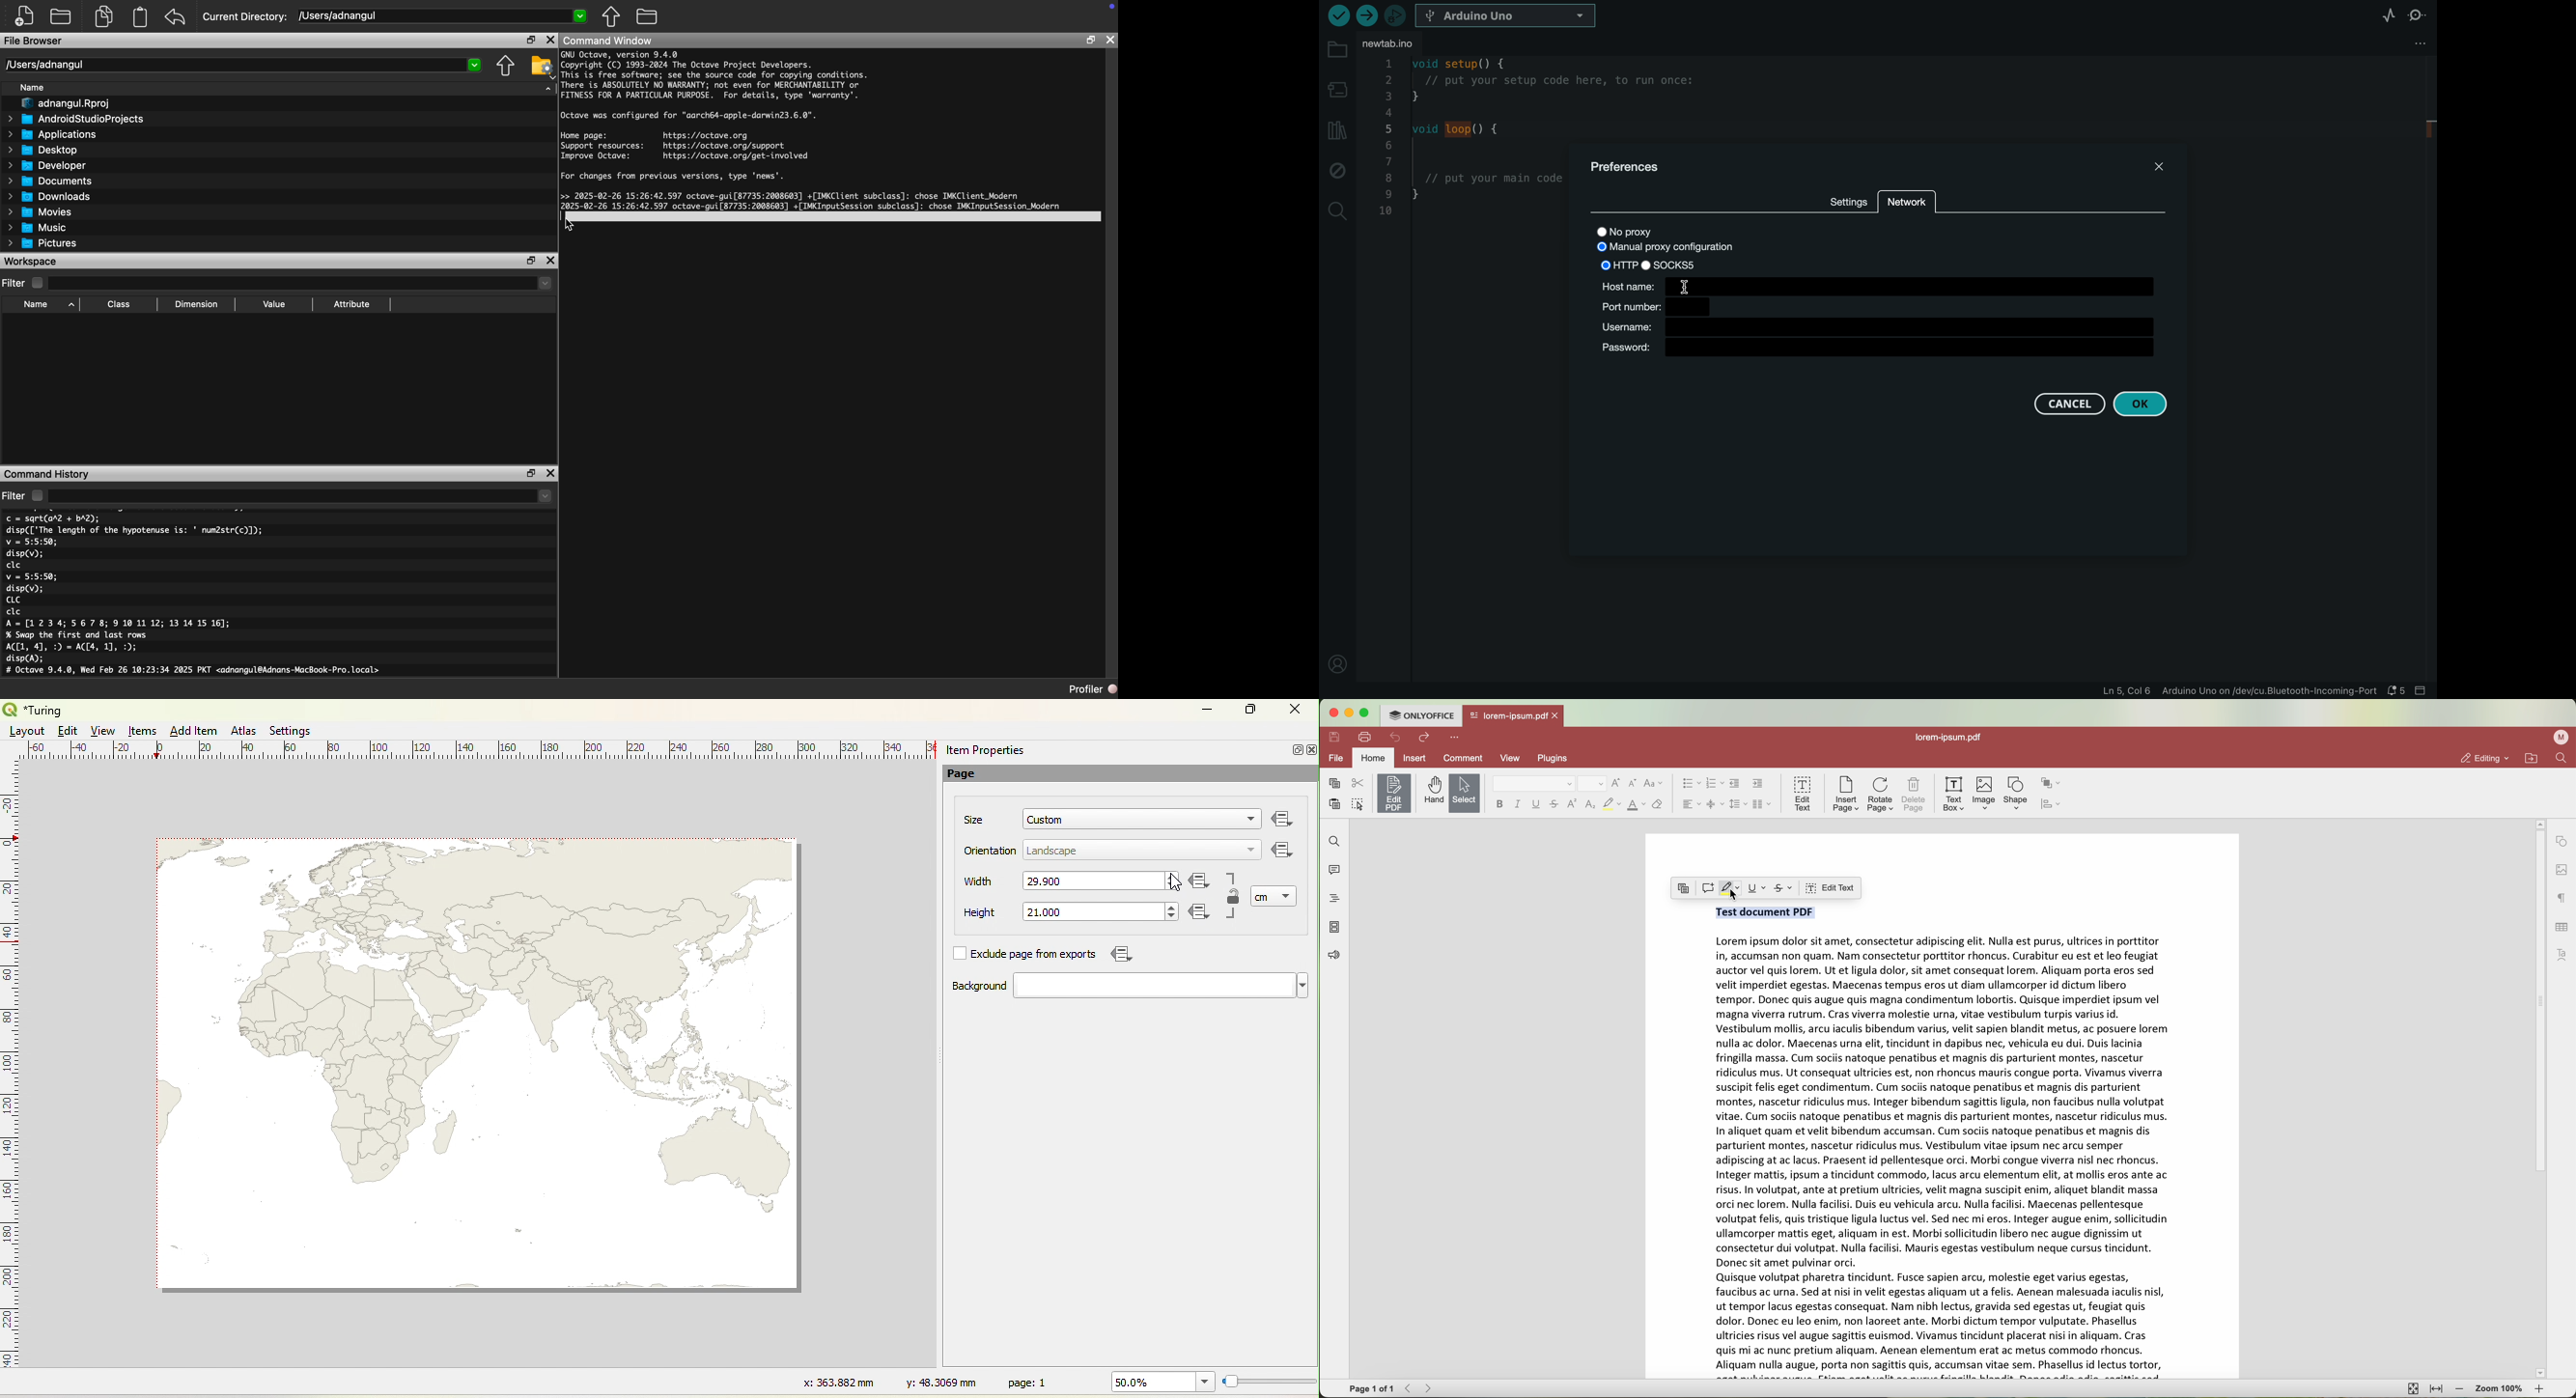 This screenshot has height=1400, width=2576. Describe the element at coordinates (196, 304) in the screenshot. I see `Dimension` at that location.